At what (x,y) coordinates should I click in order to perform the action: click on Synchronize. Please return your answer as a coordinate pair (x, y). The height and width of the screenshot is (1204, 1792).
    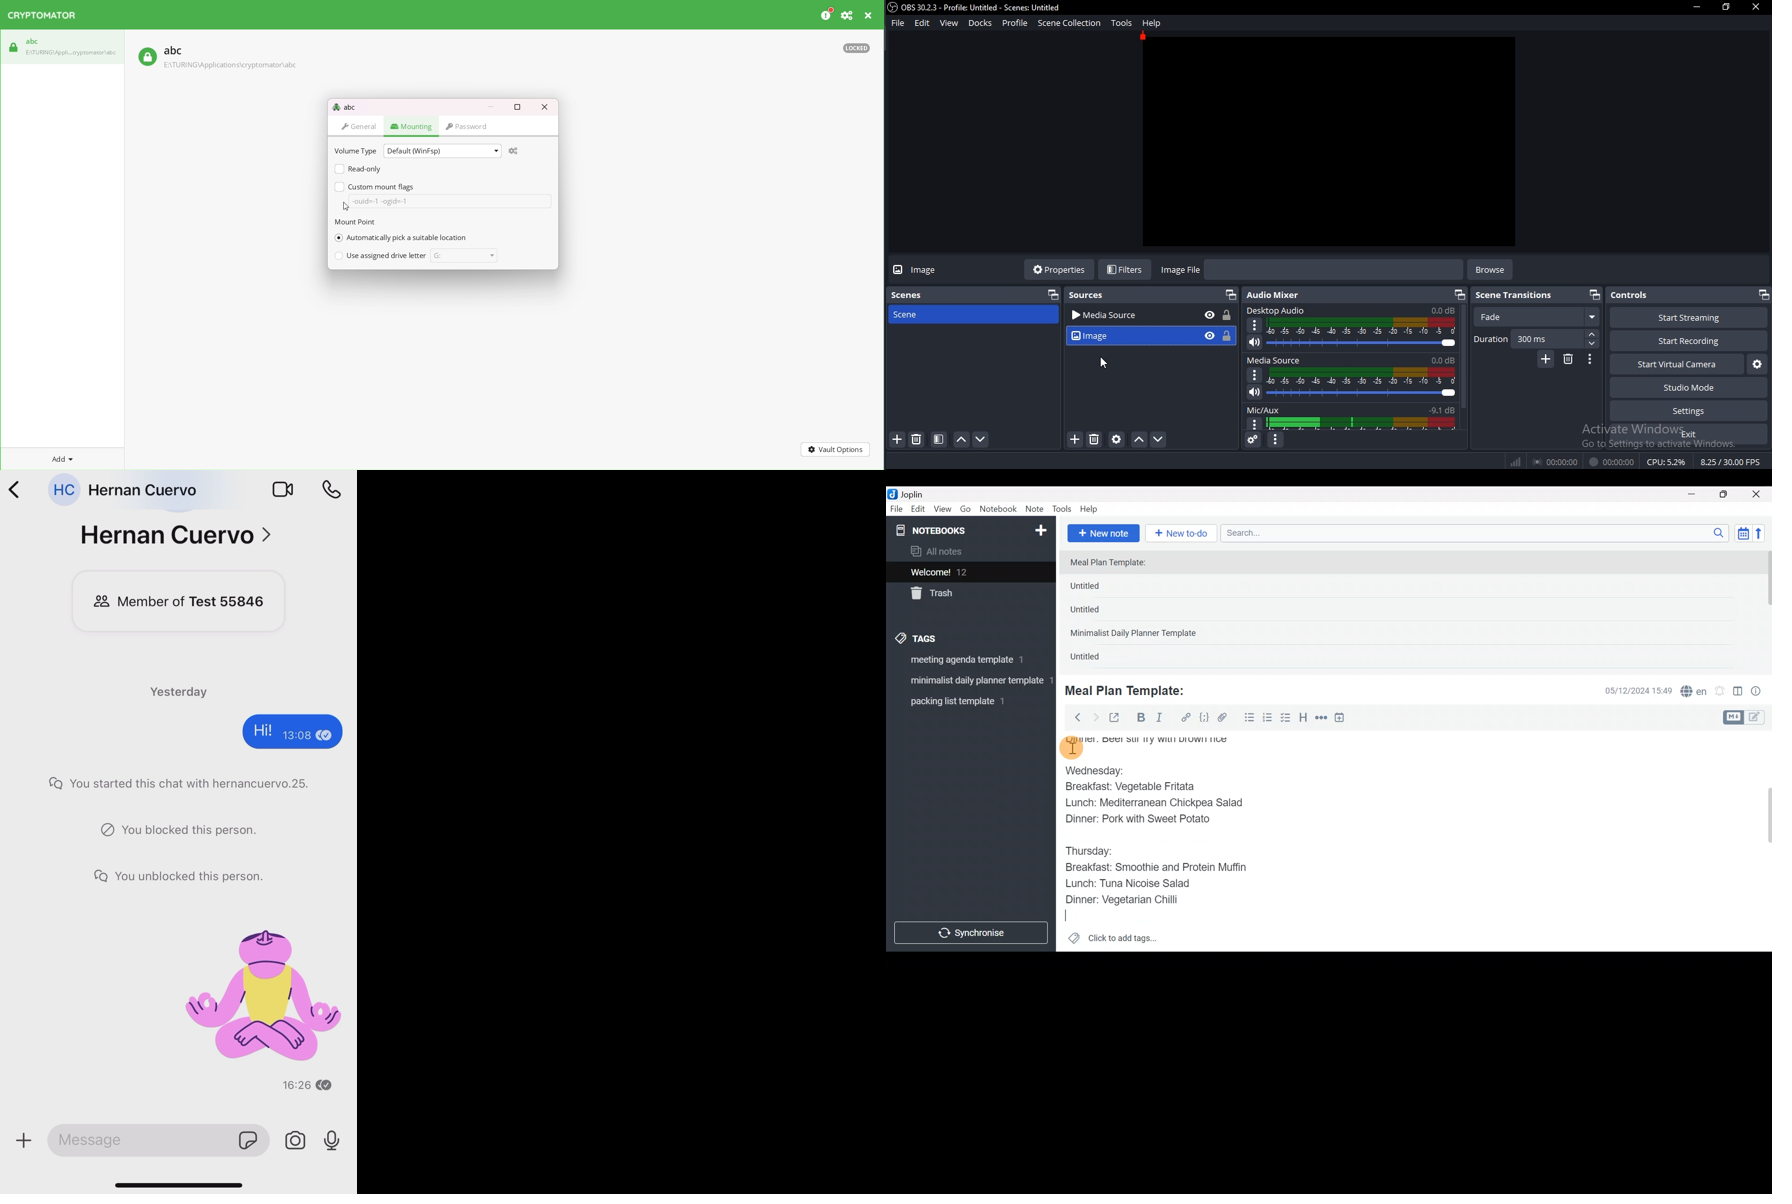
    Looking at the image, I should click on (972, 933).